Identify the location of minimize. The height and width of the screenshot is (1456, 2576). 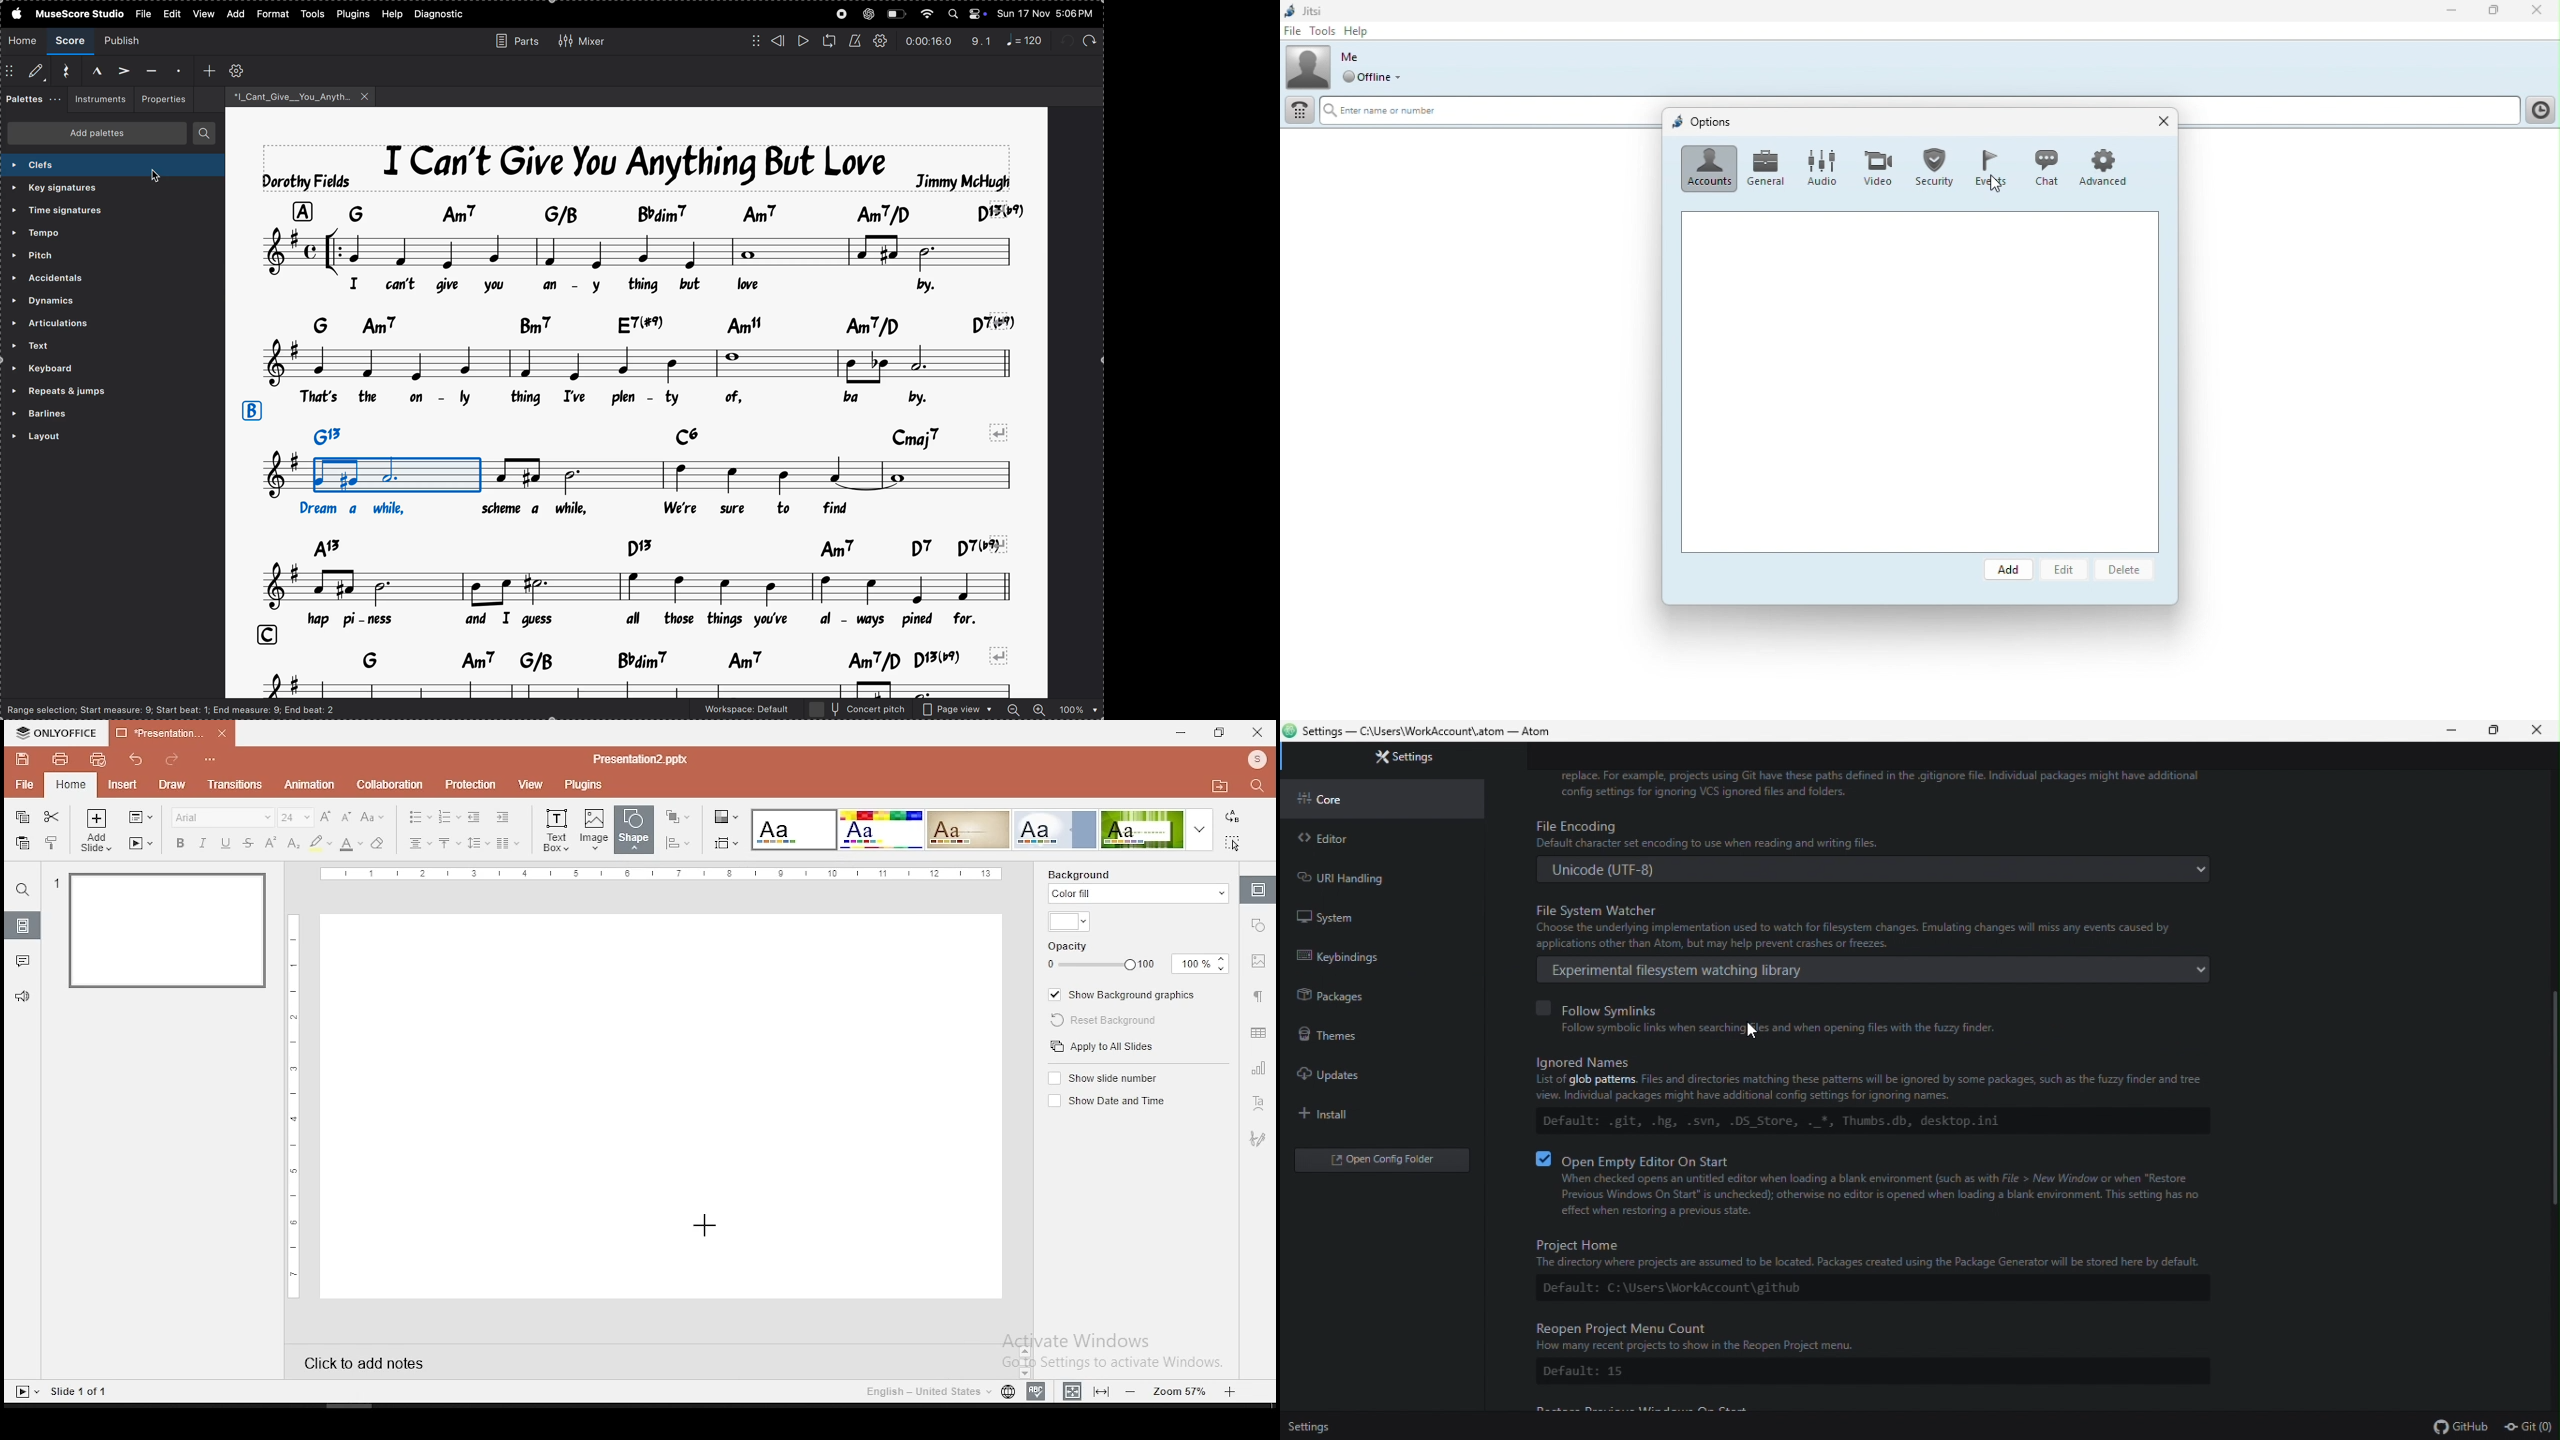
(1182, 734).